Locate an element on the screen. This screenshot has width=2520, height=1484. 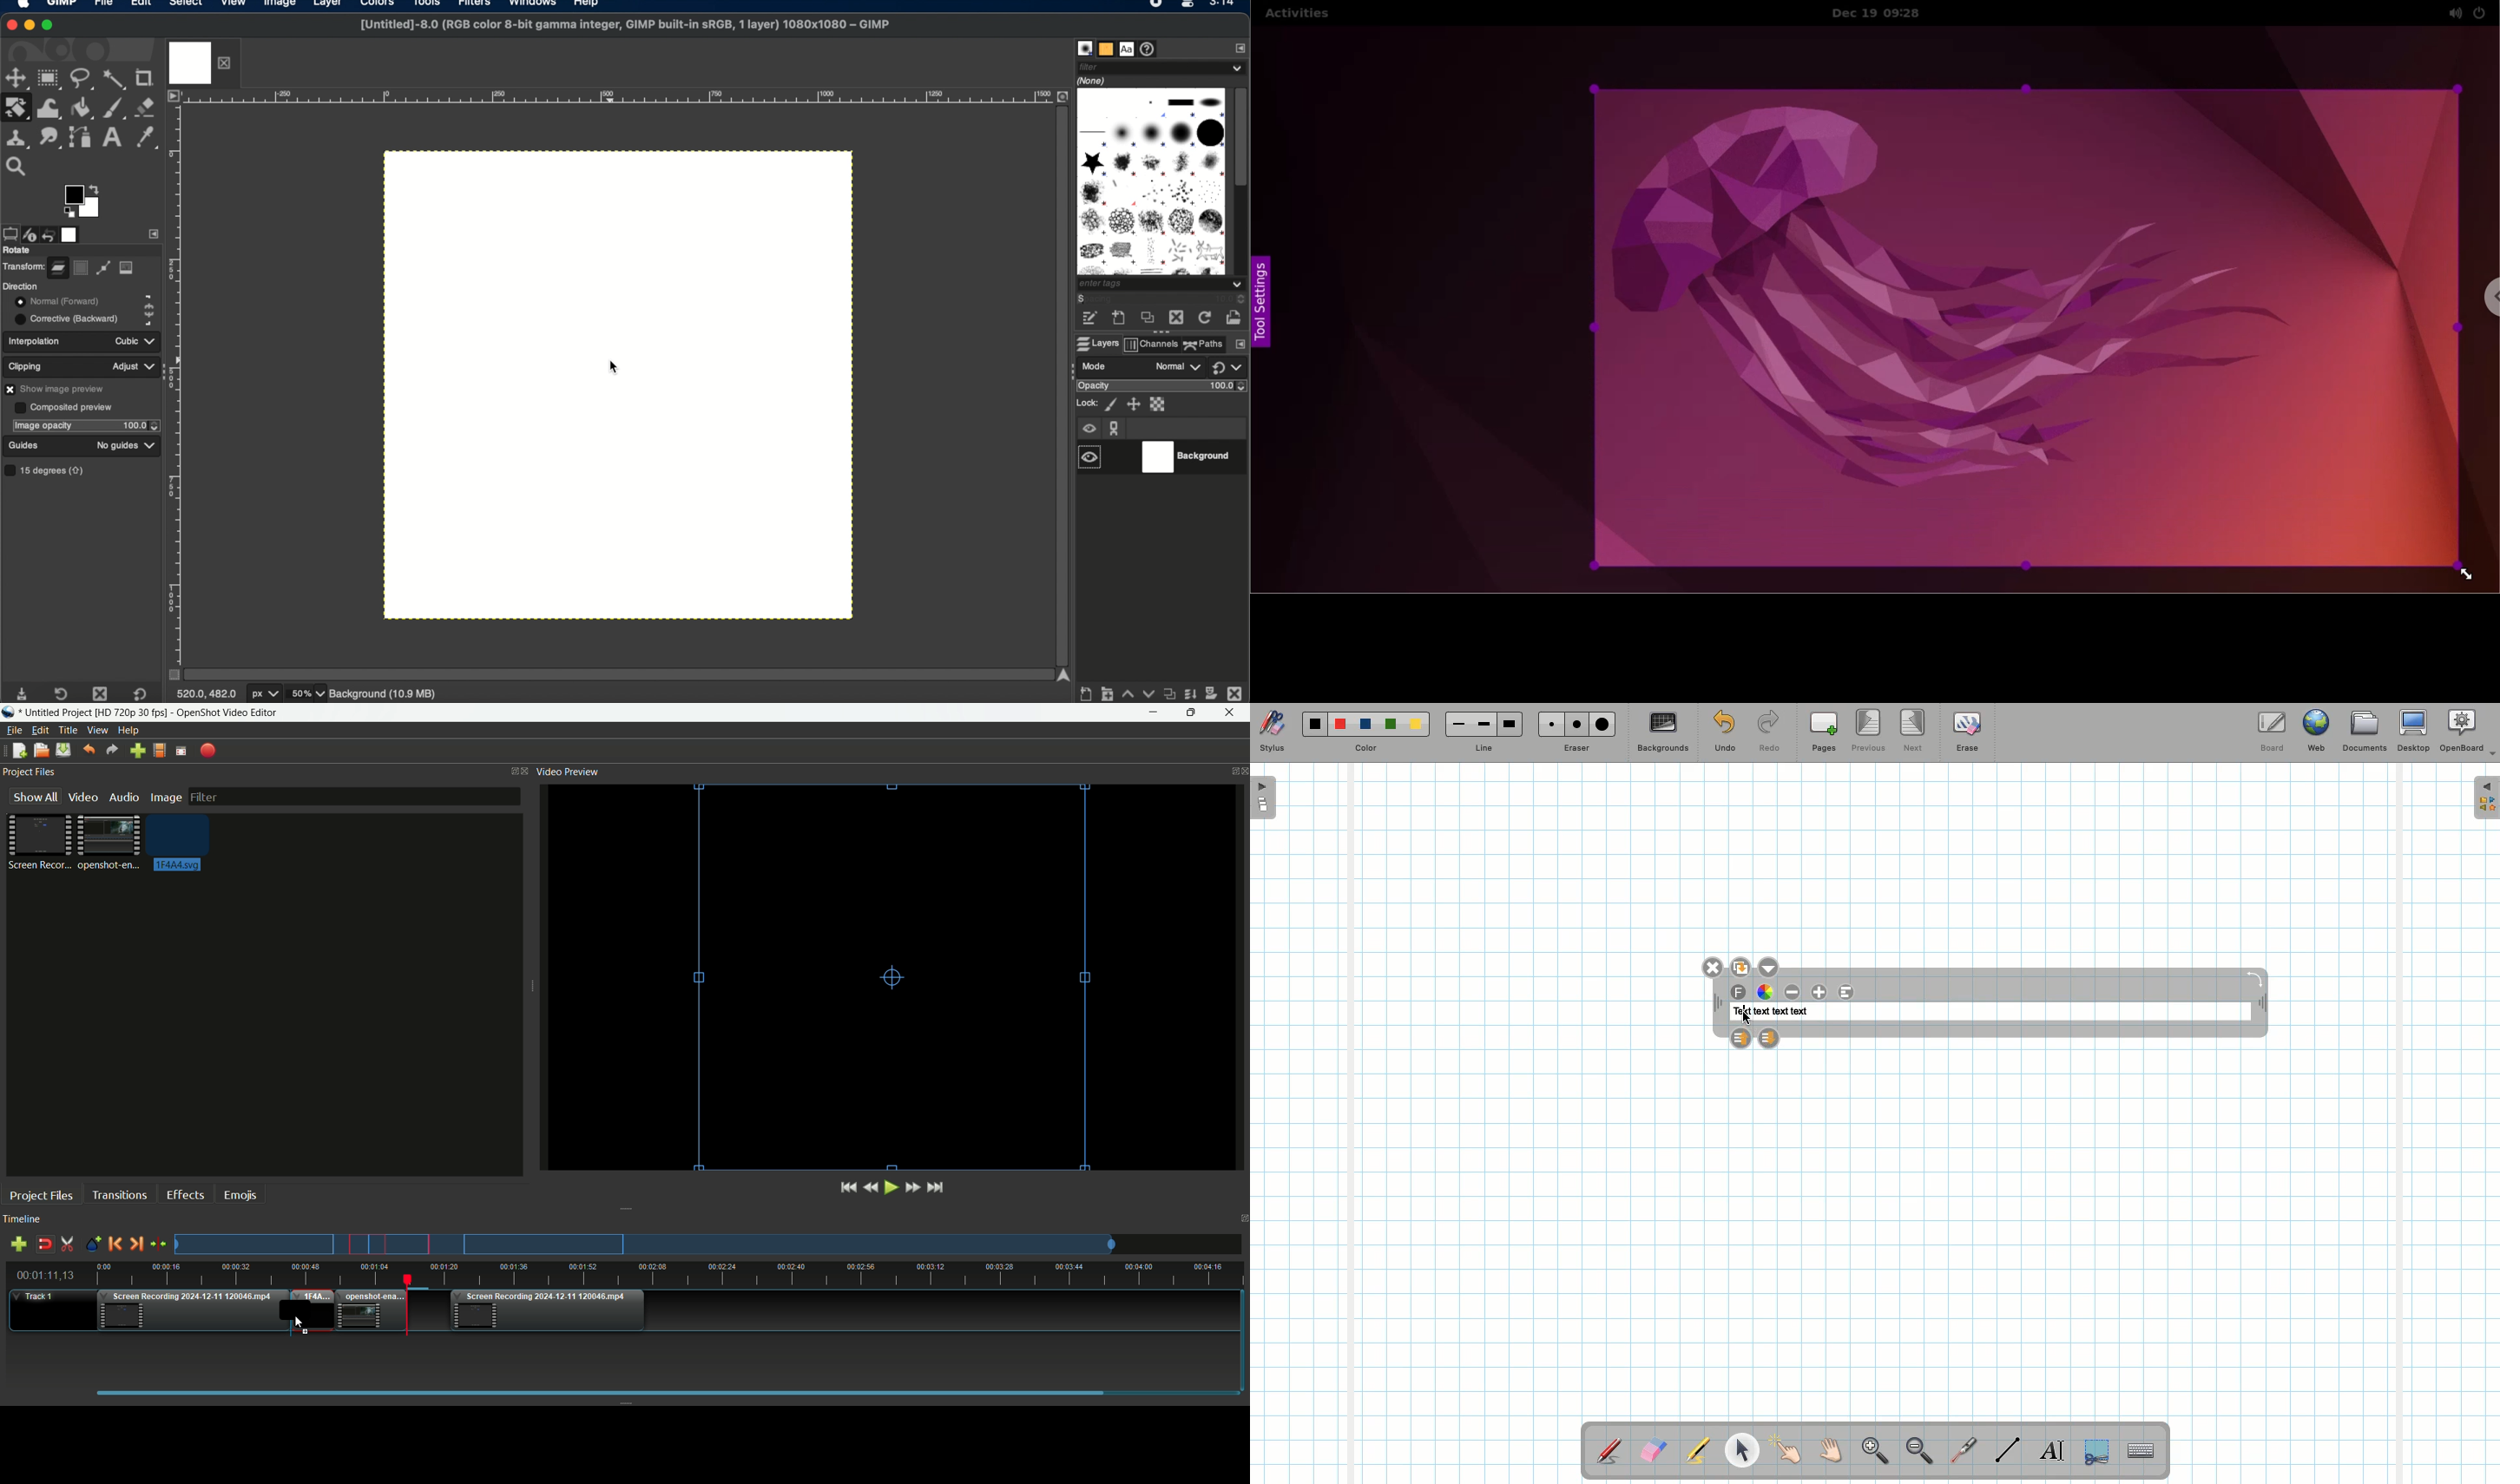
layers is located at coordinates (1095, 344).